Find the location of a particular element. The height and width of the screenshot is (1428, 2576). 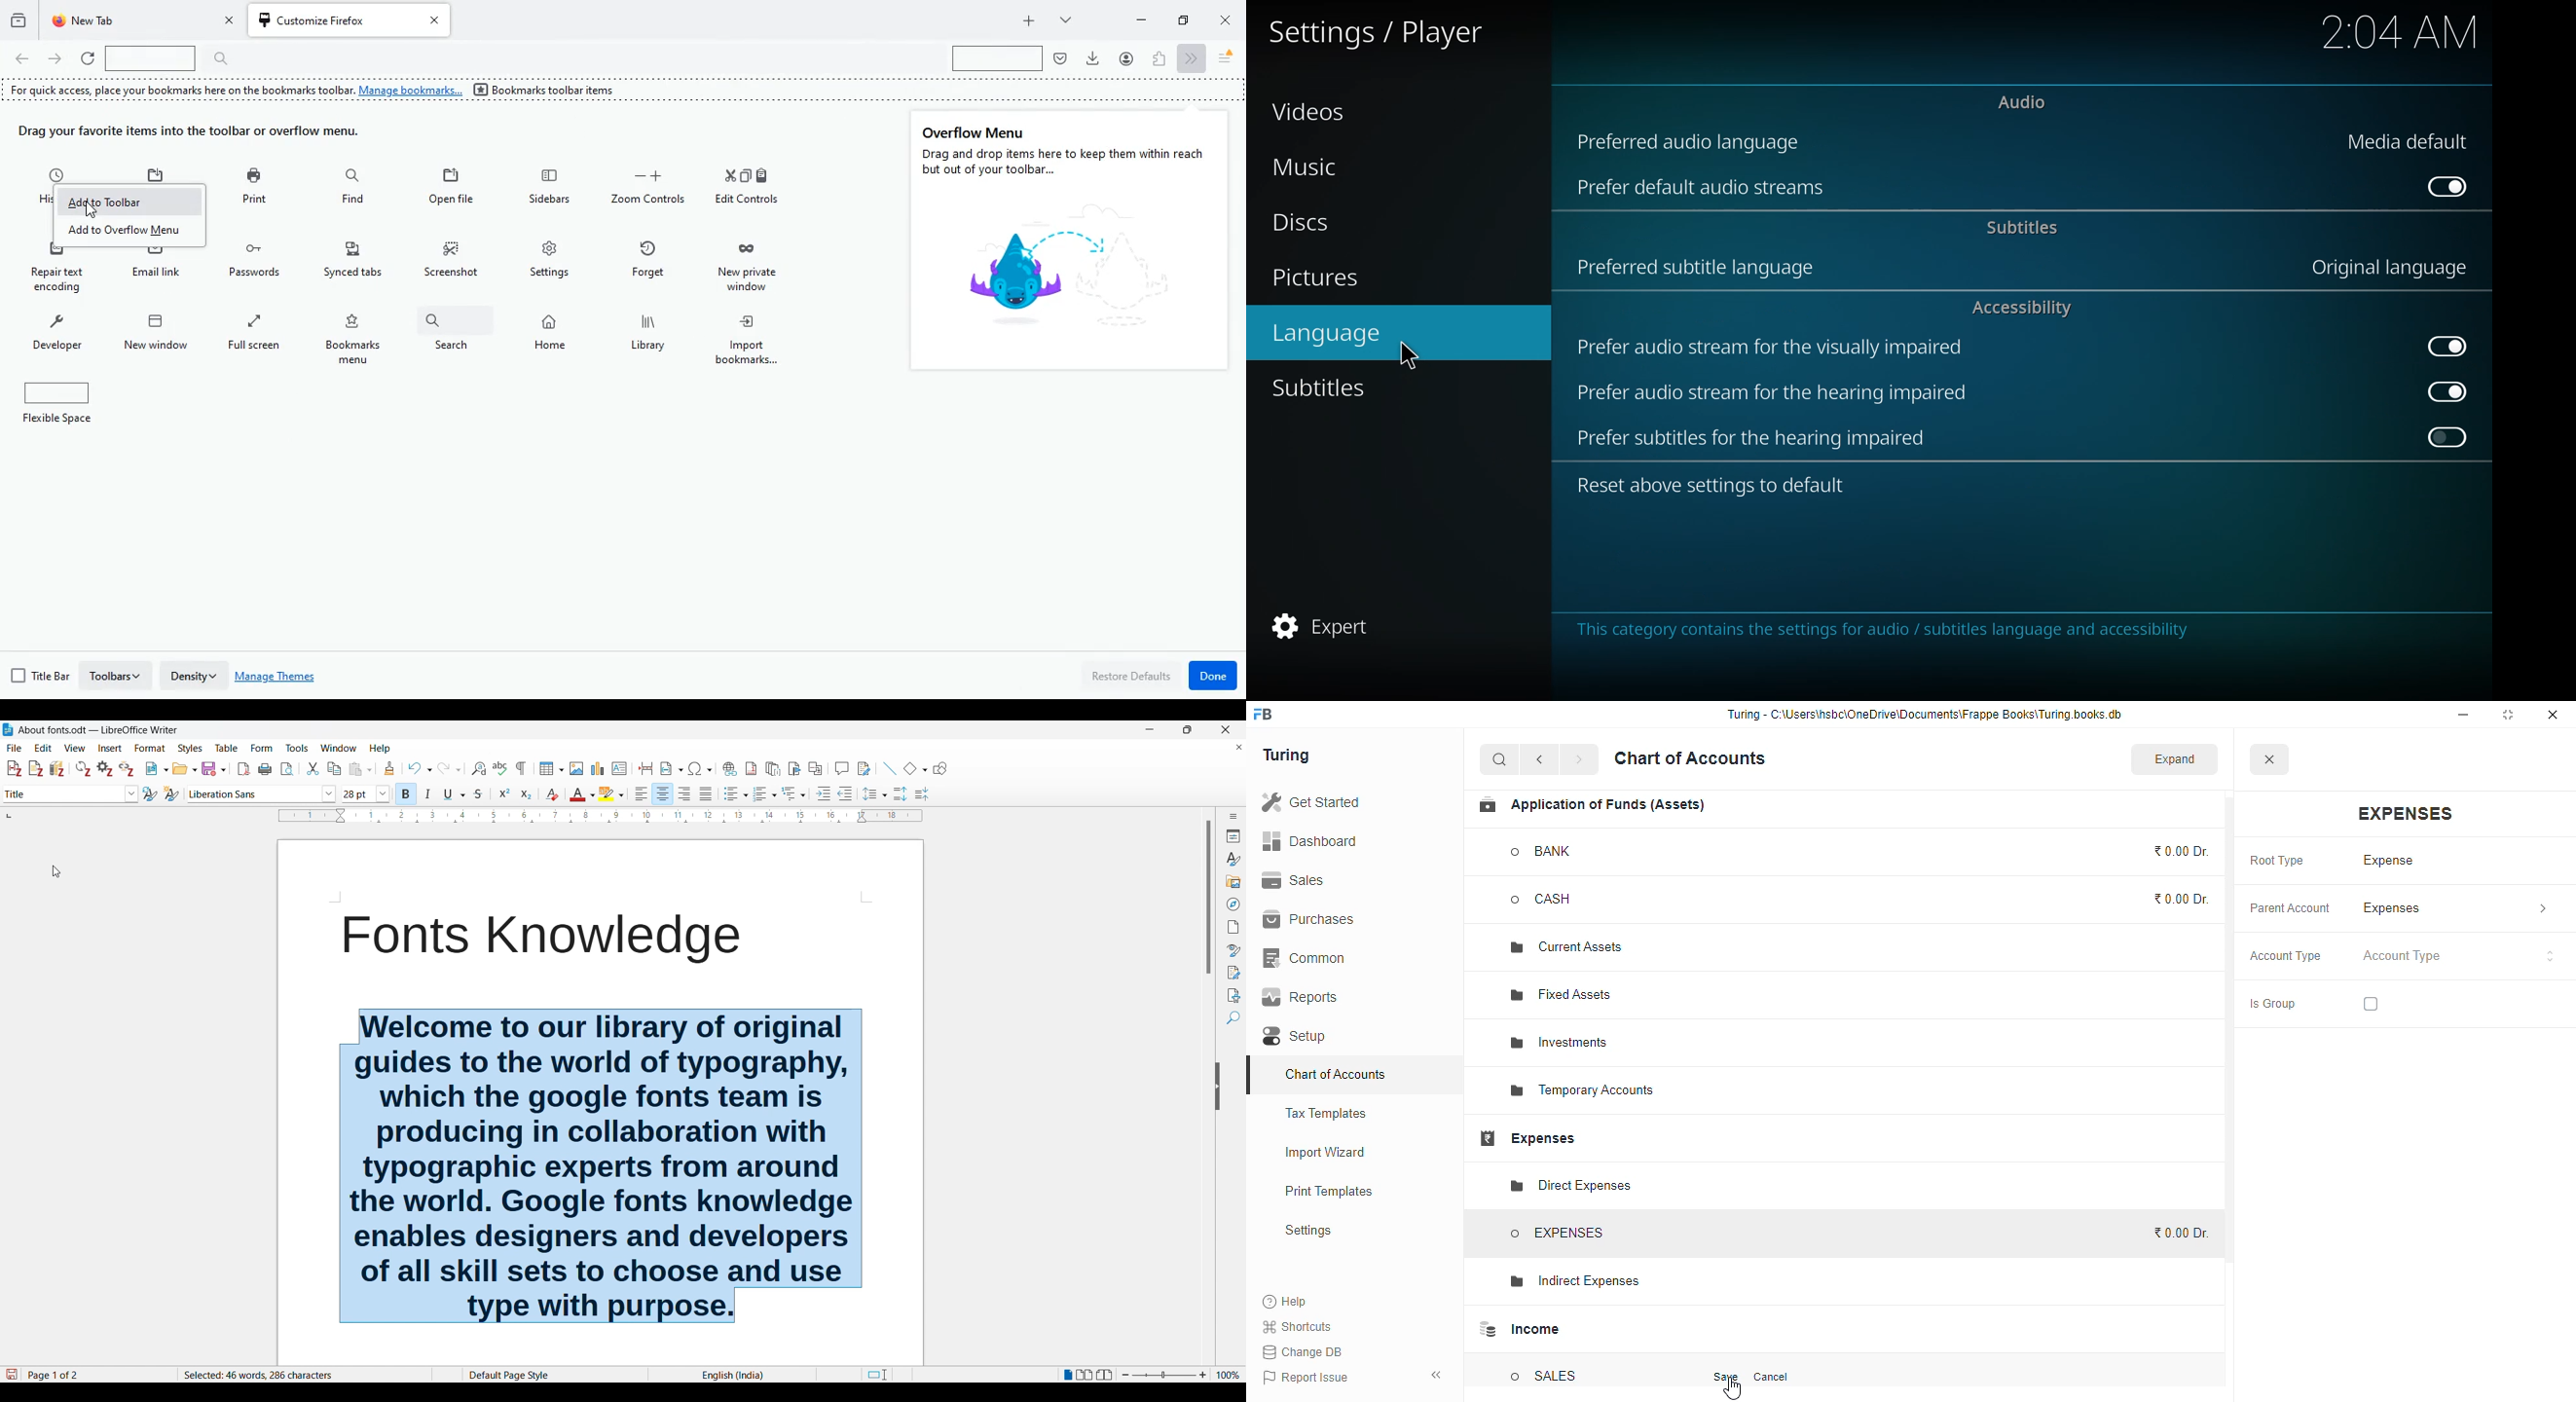

prefer audio stream for hearing impaired is located at coordinates (1777, 393).